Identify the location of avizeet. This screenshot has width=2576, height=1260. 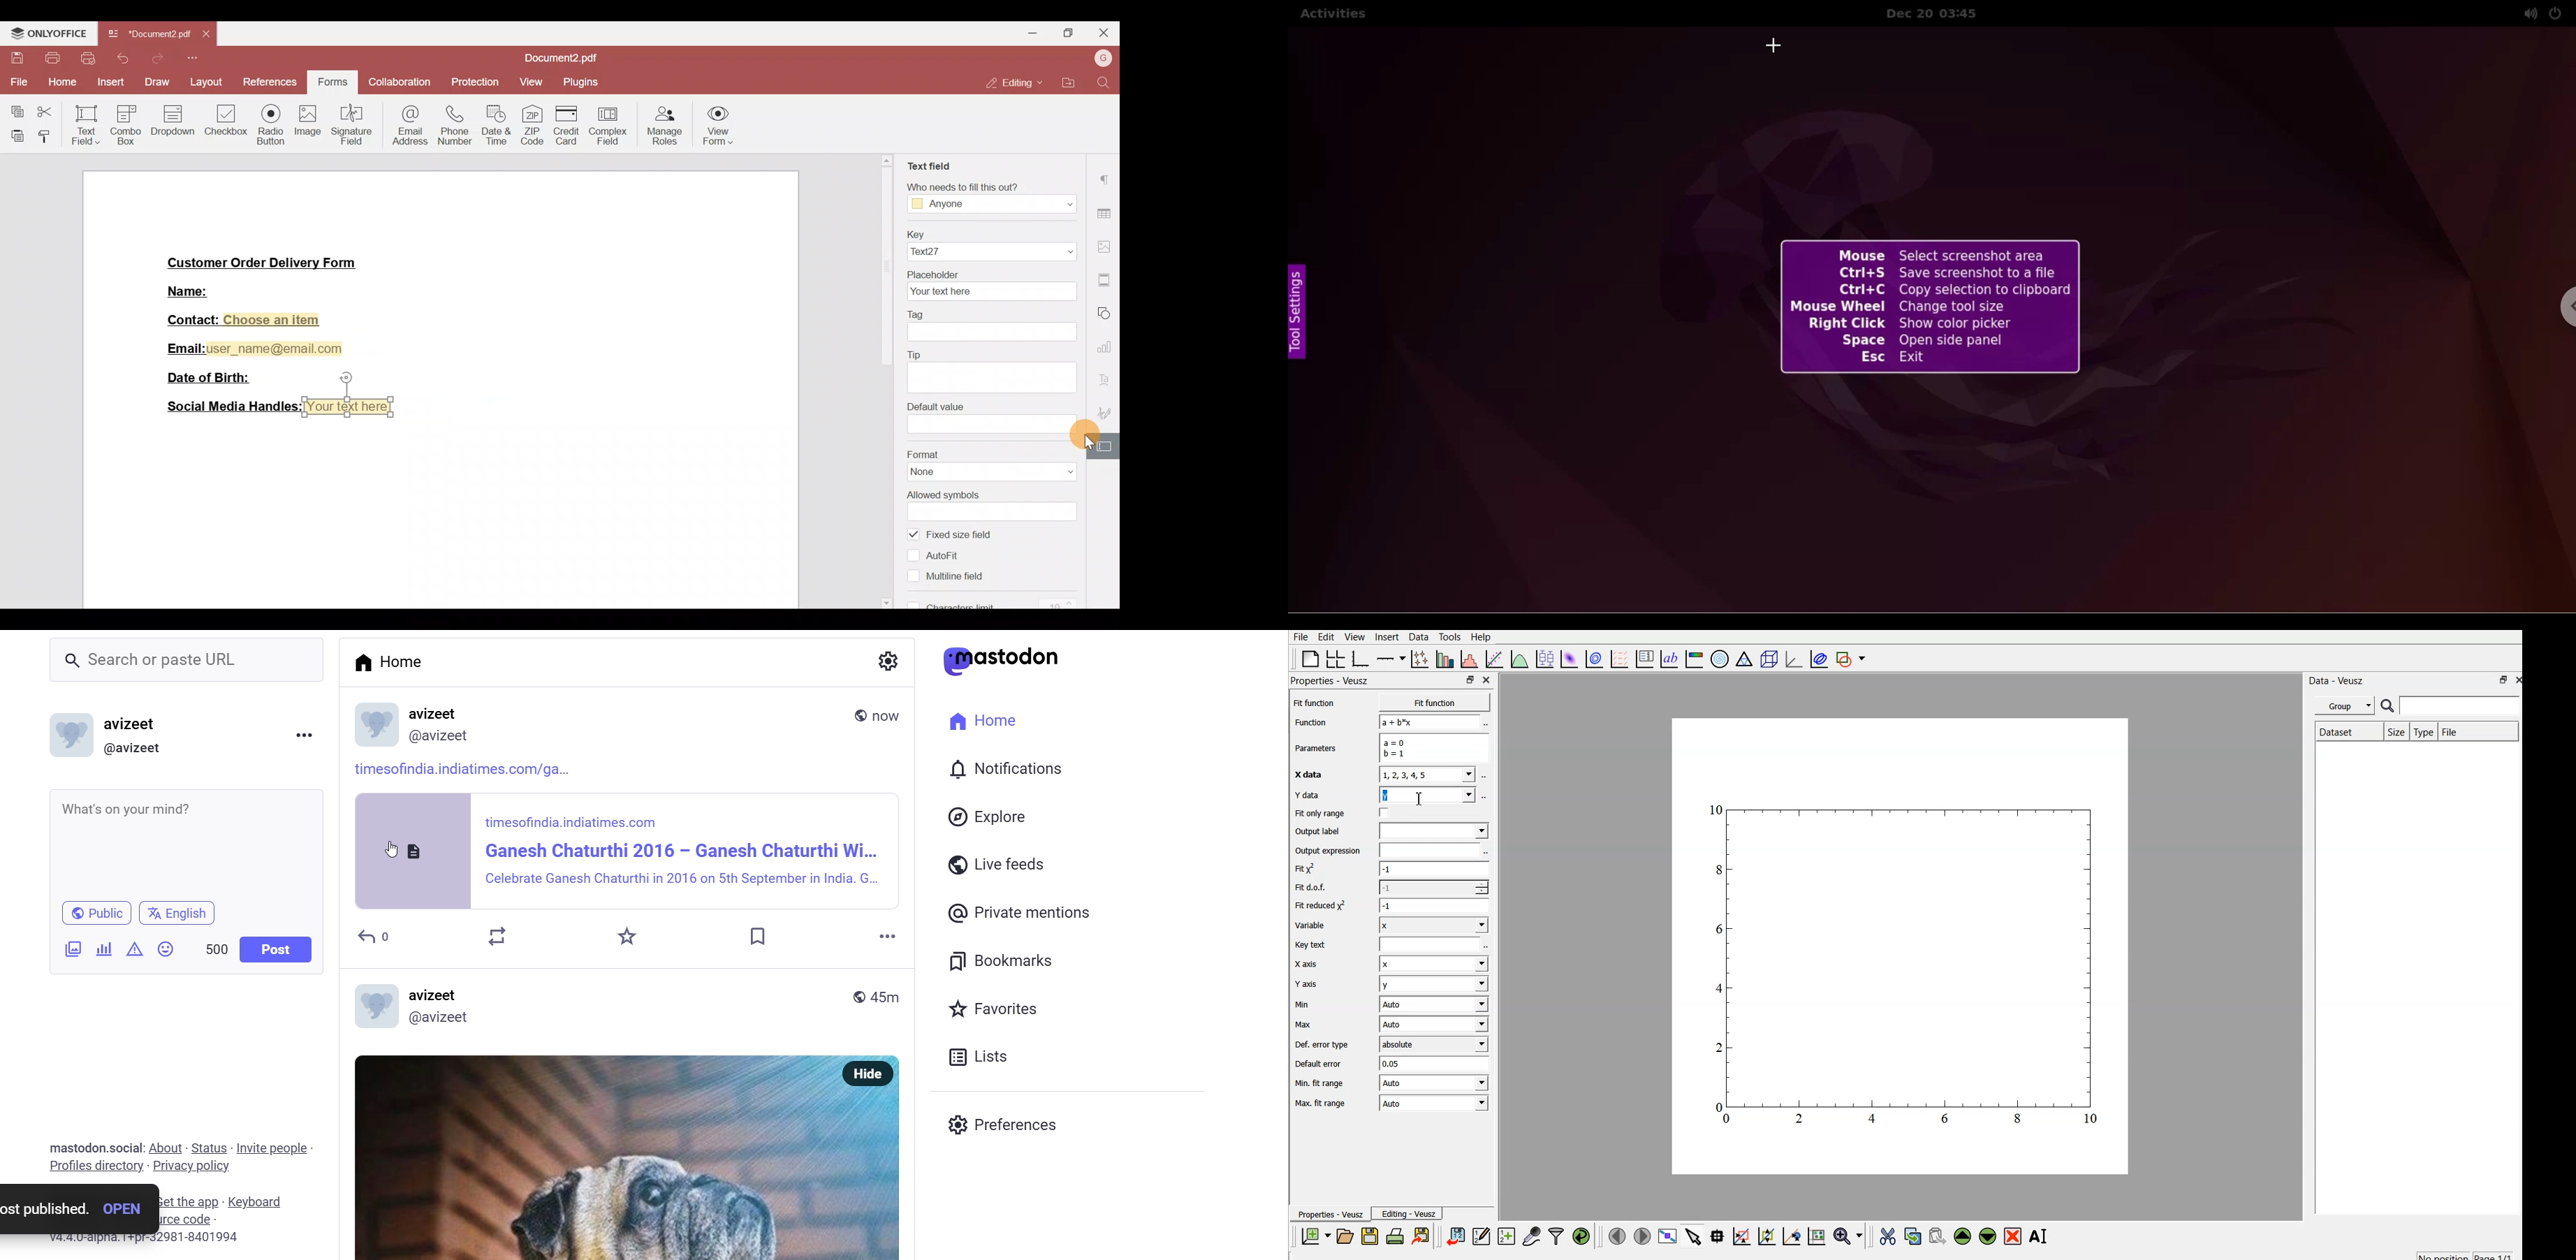
(151, 726).